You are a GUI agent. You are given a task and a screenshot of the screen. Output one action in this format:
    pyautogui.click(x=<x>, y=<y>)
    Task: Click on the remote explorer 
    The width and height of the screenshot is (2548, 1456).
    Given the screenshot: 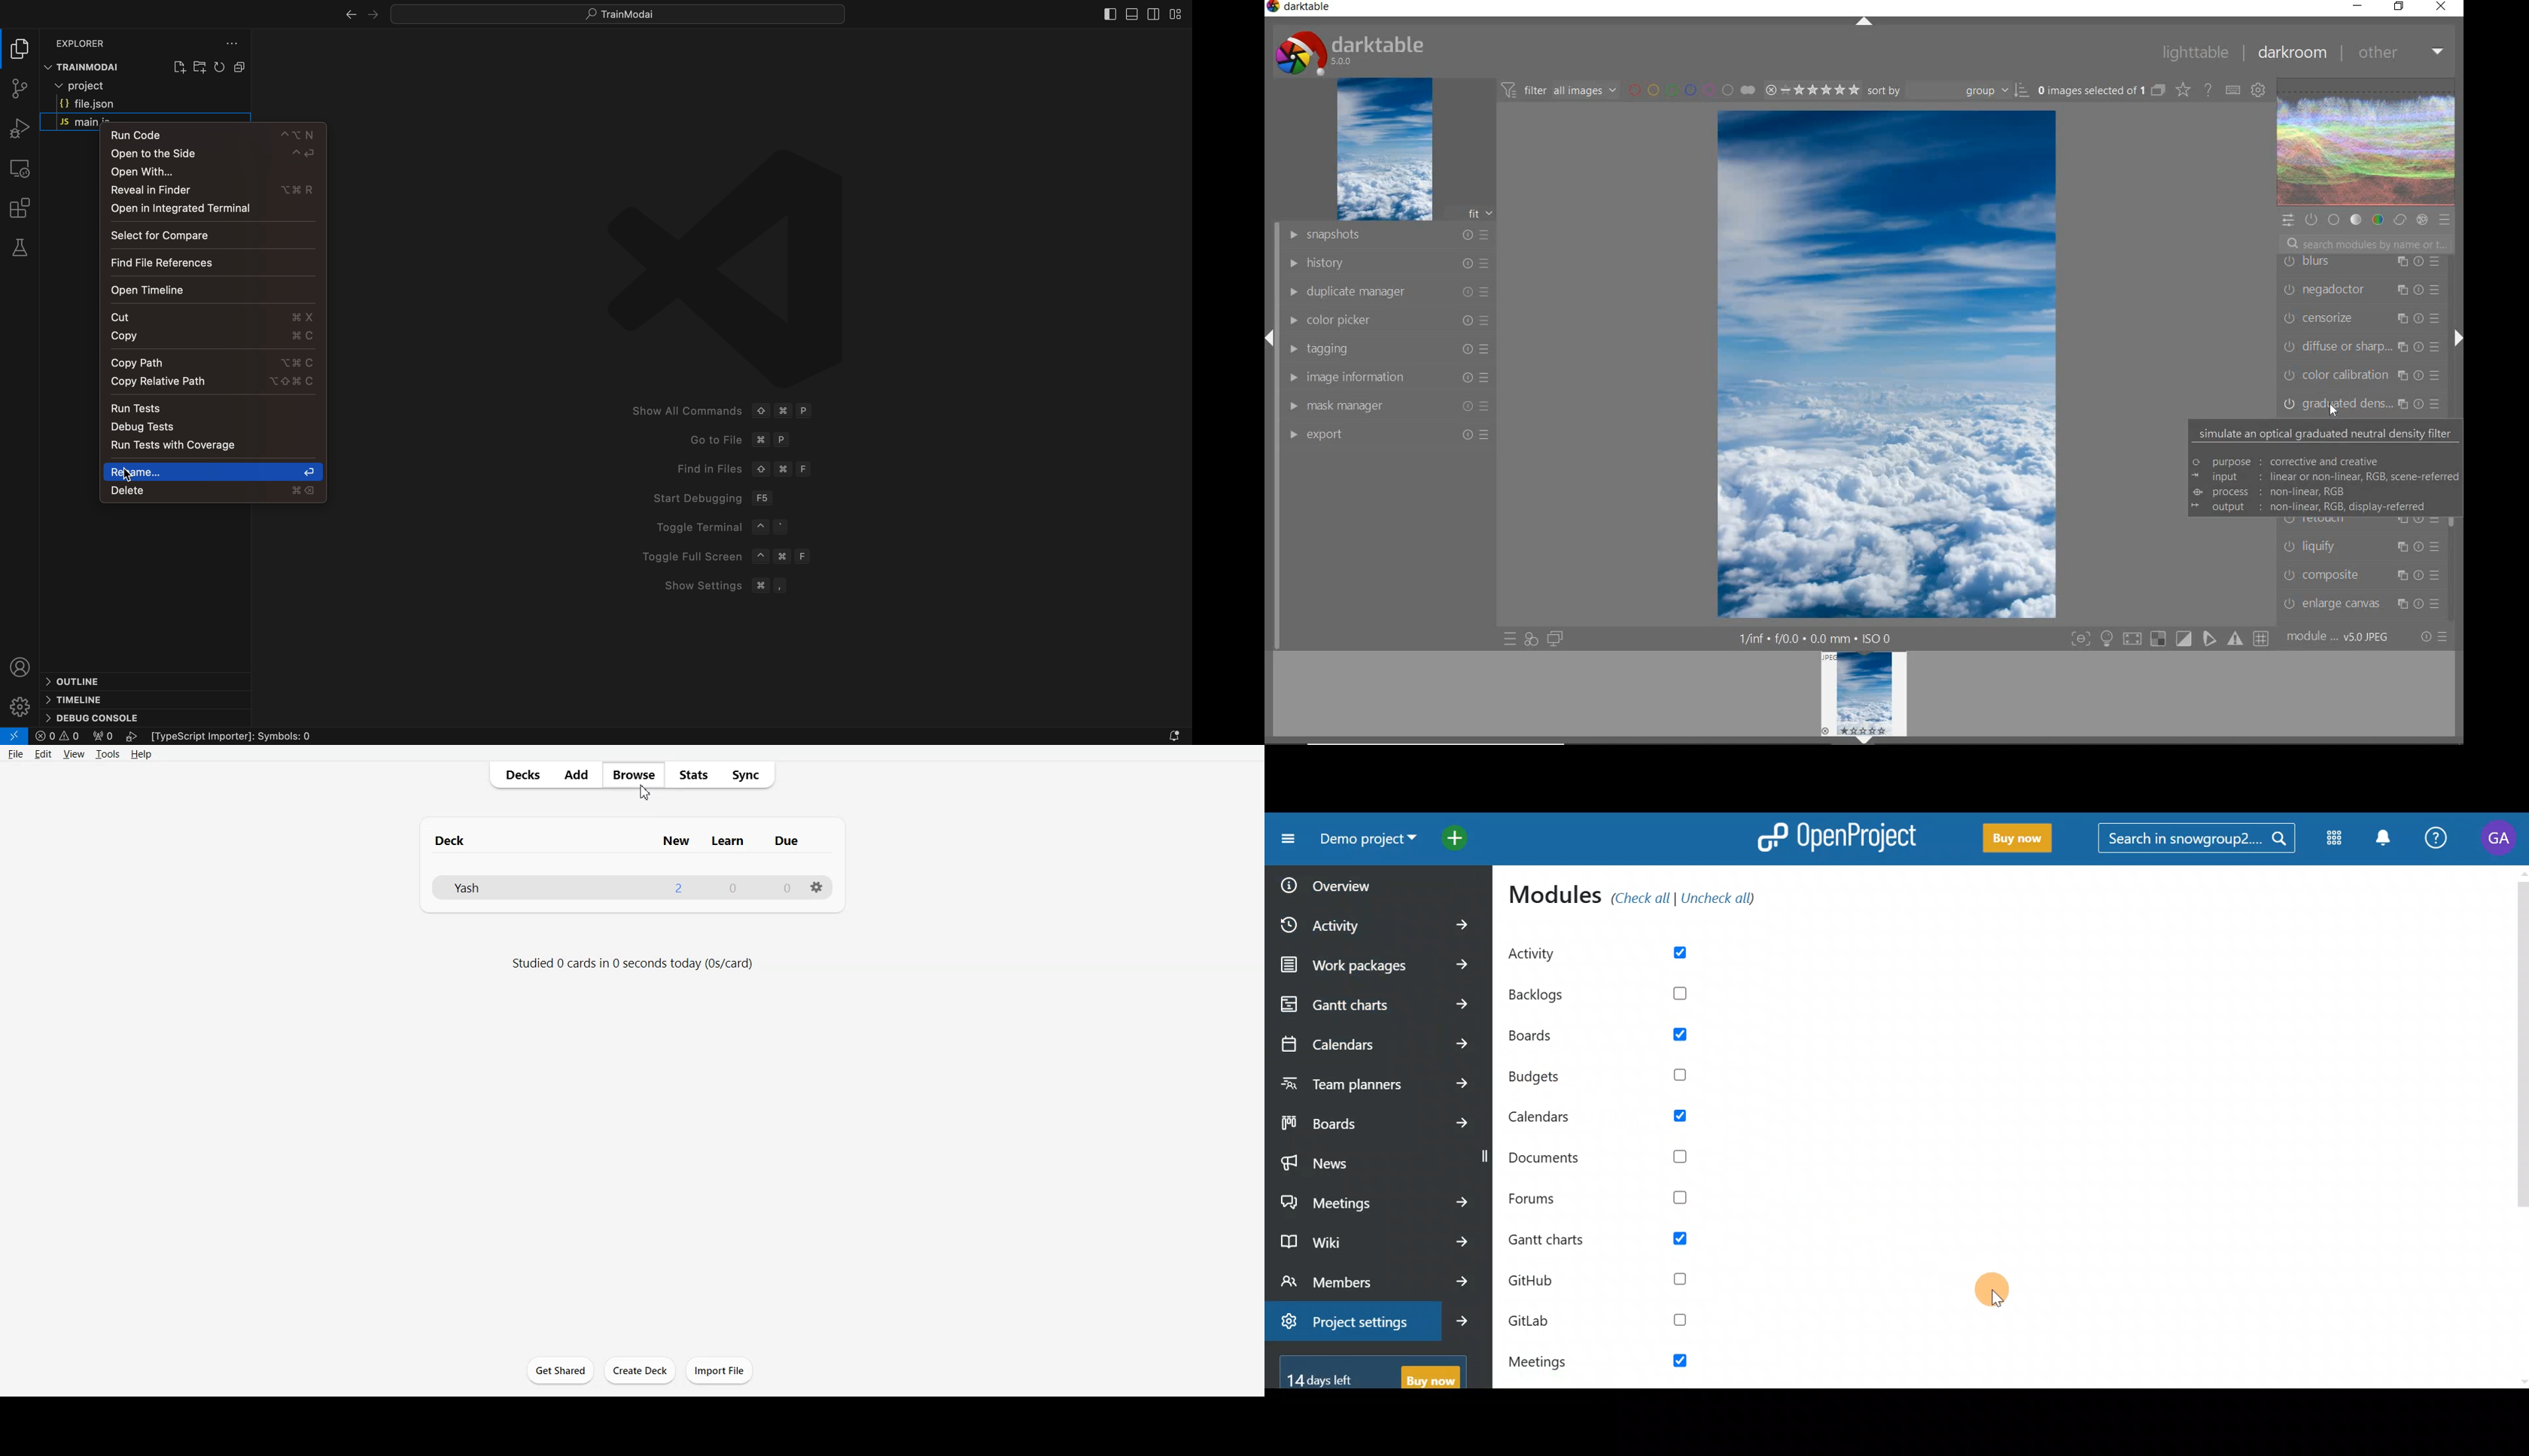 What is the action you would take?
    pyautogui.click(x=21, y=168)
    